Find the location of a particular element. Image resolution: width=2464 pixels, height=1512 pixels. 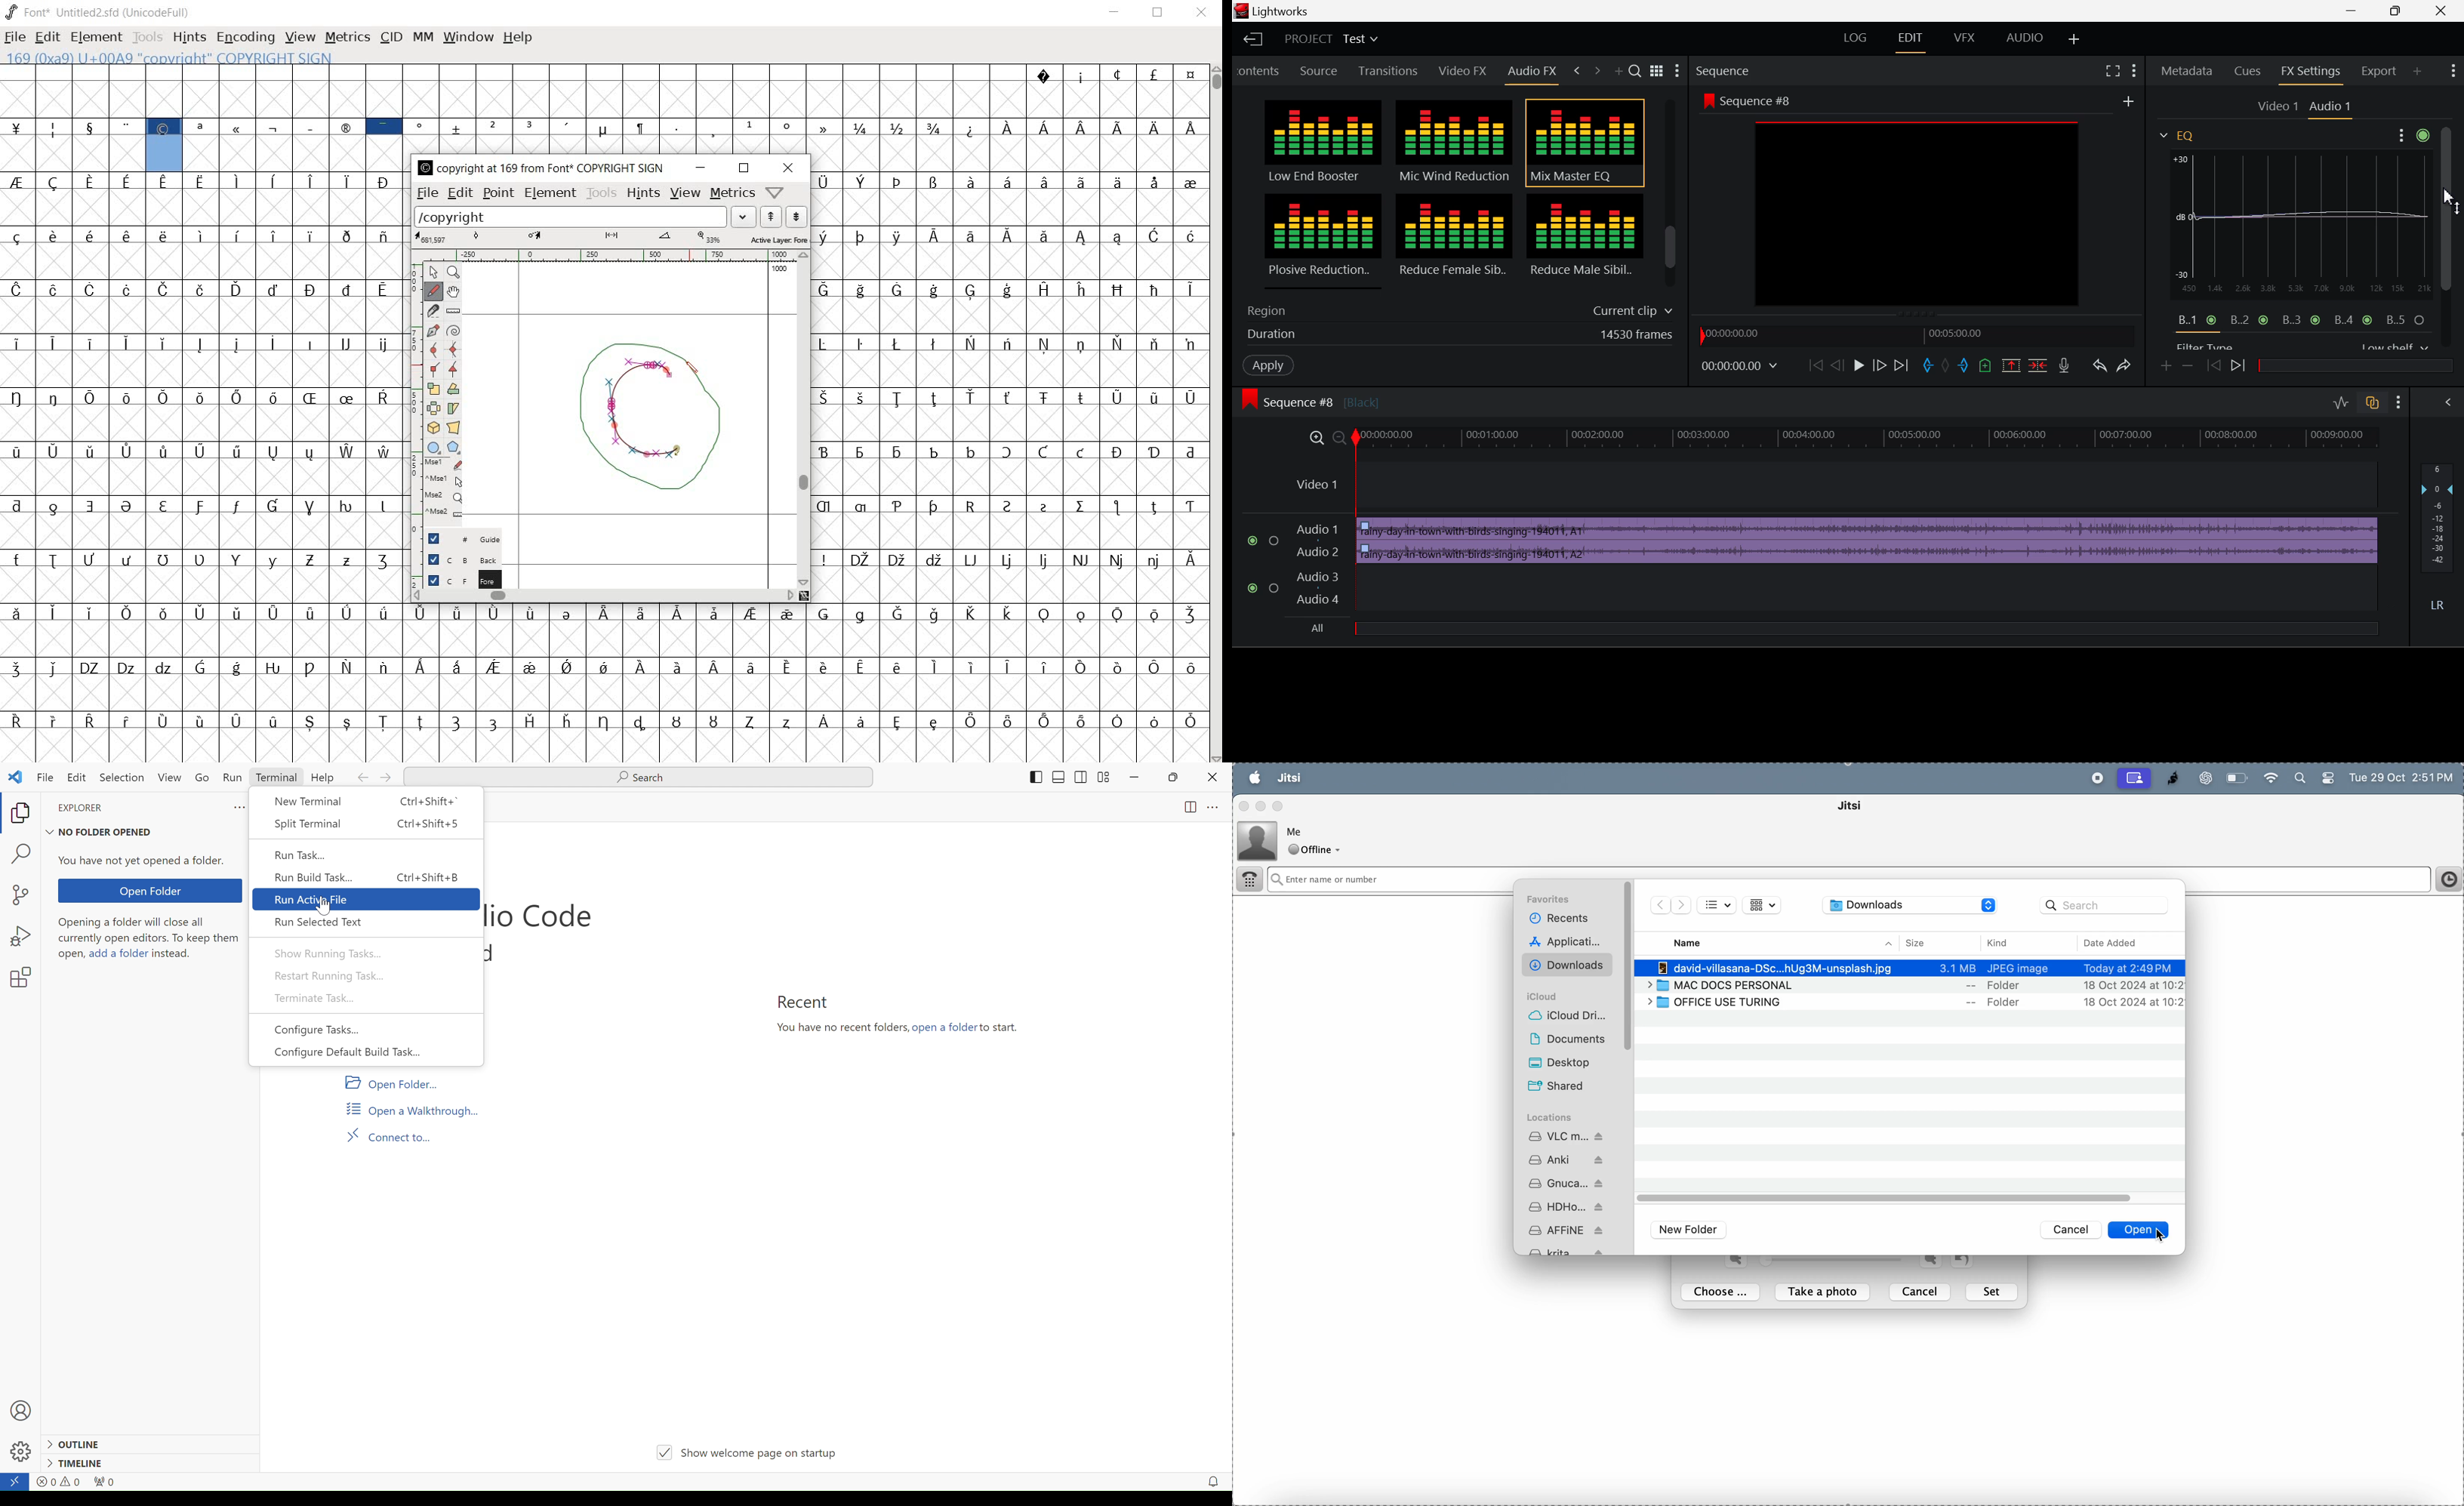

Remove Marked Section is located at coordinates (2009, 365).